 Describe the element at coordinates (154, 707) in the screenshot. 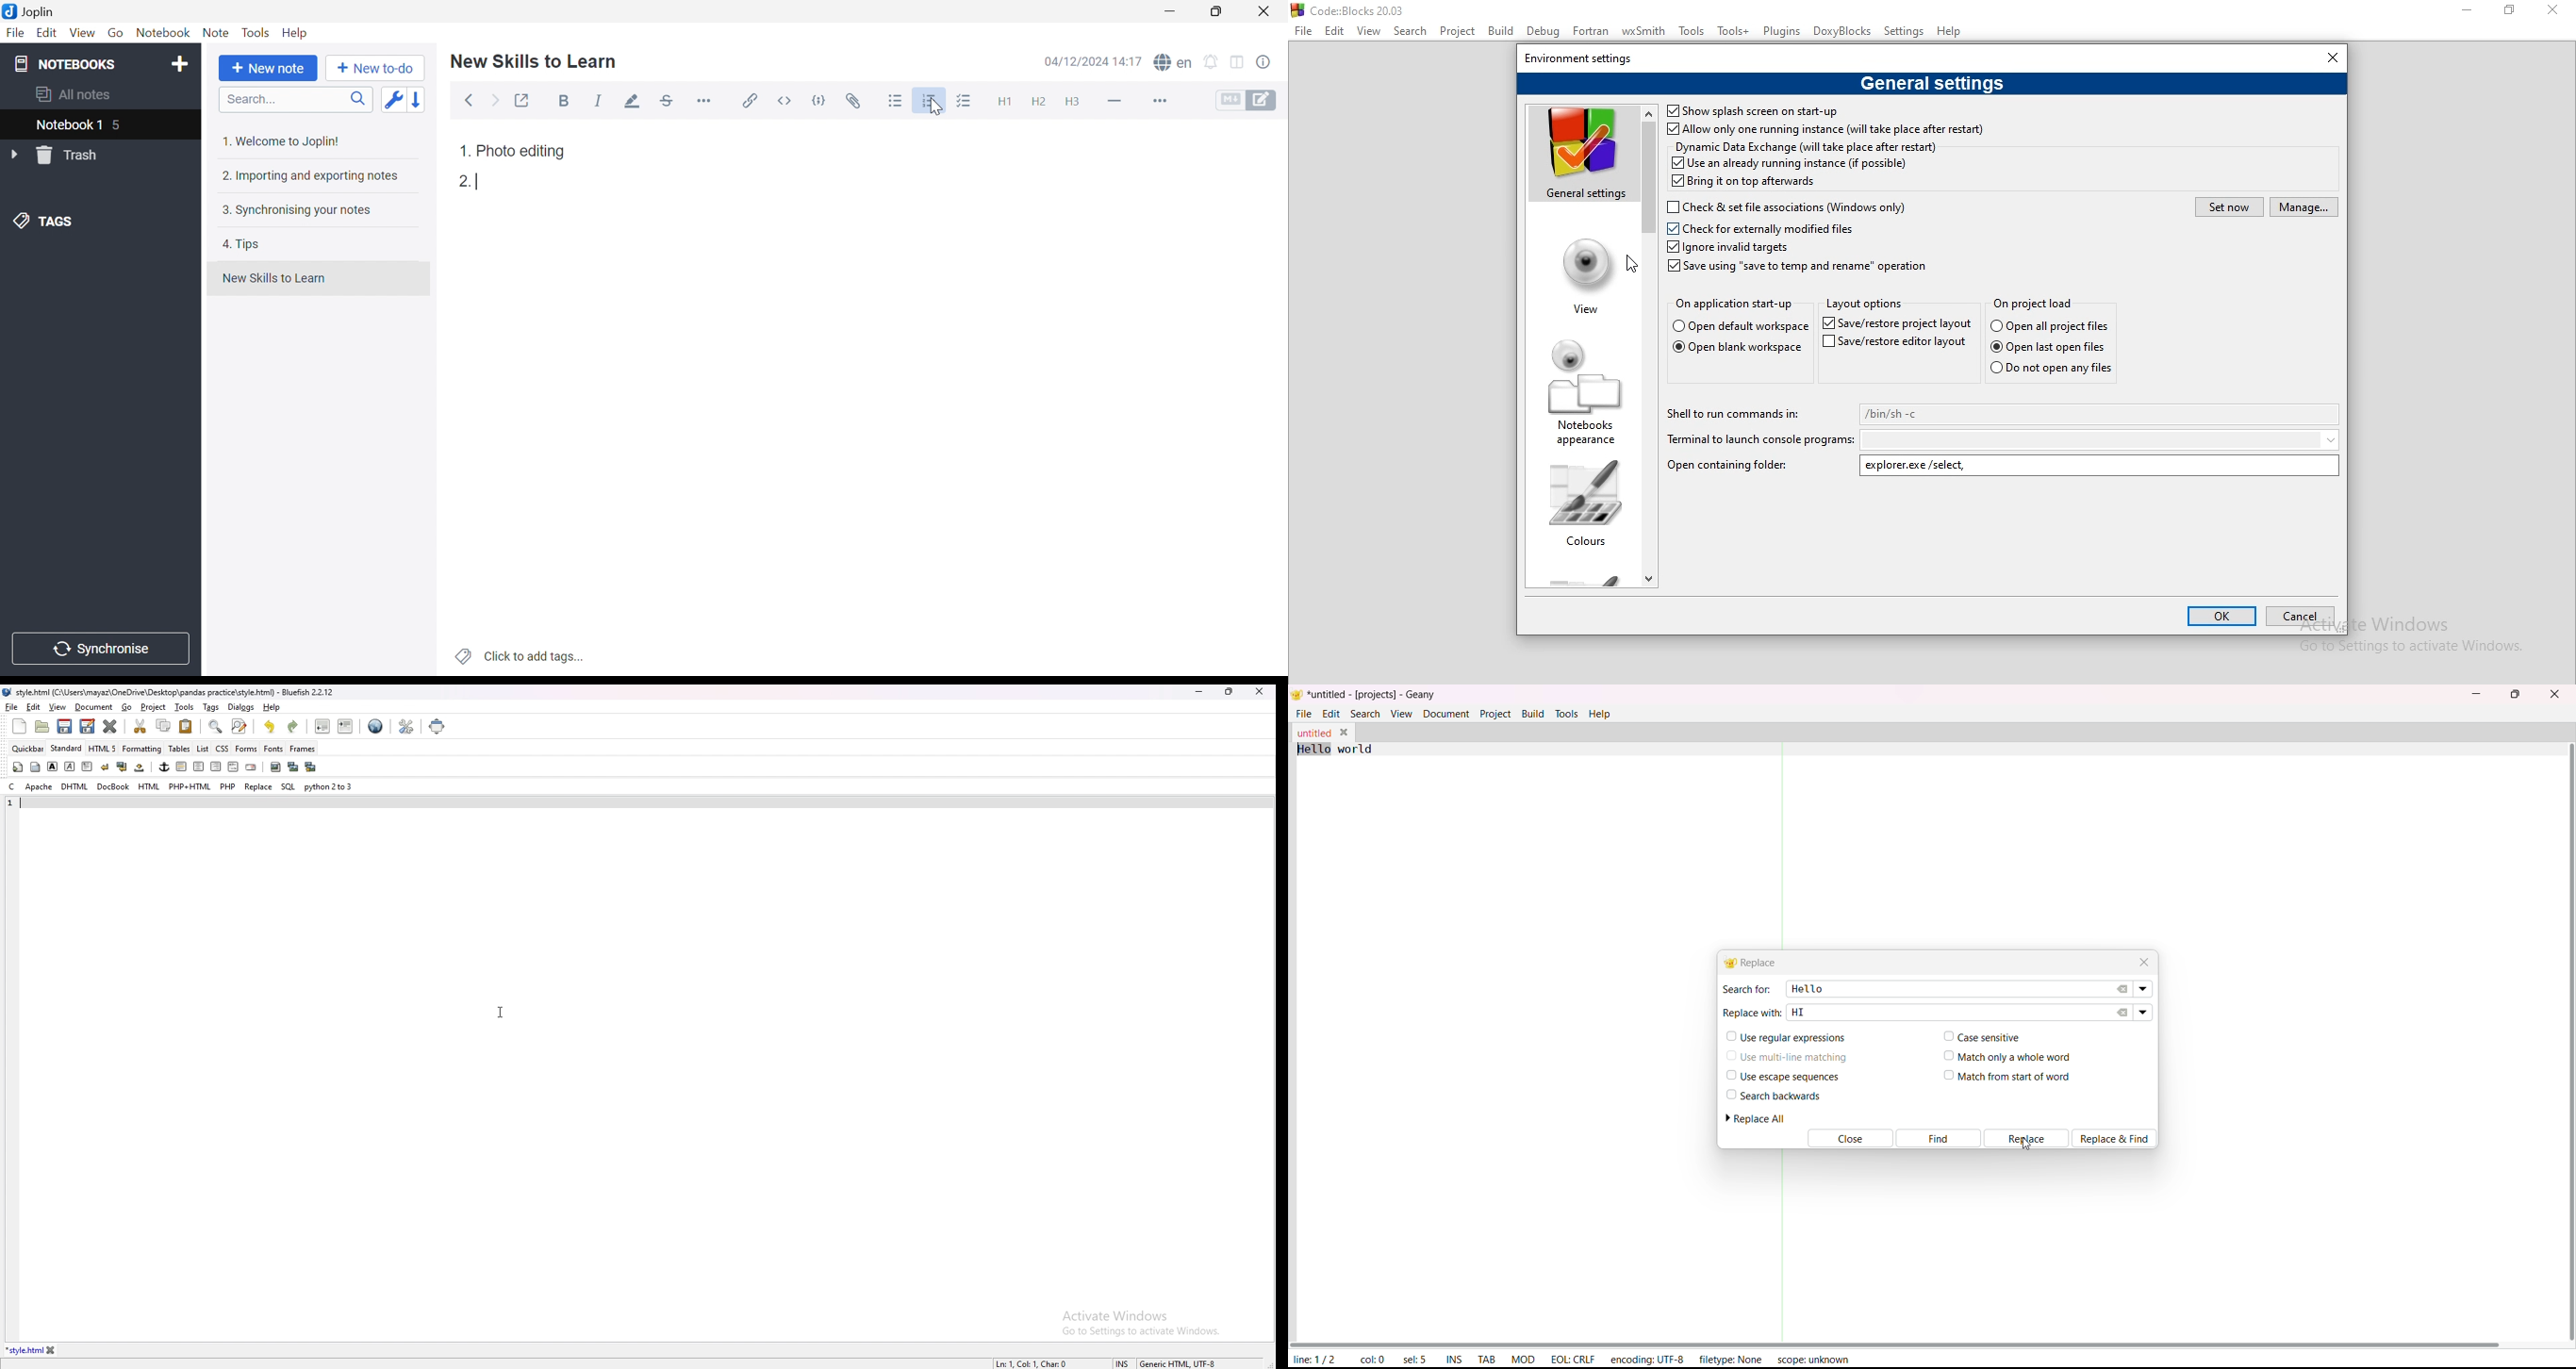

I see `project` at that location.